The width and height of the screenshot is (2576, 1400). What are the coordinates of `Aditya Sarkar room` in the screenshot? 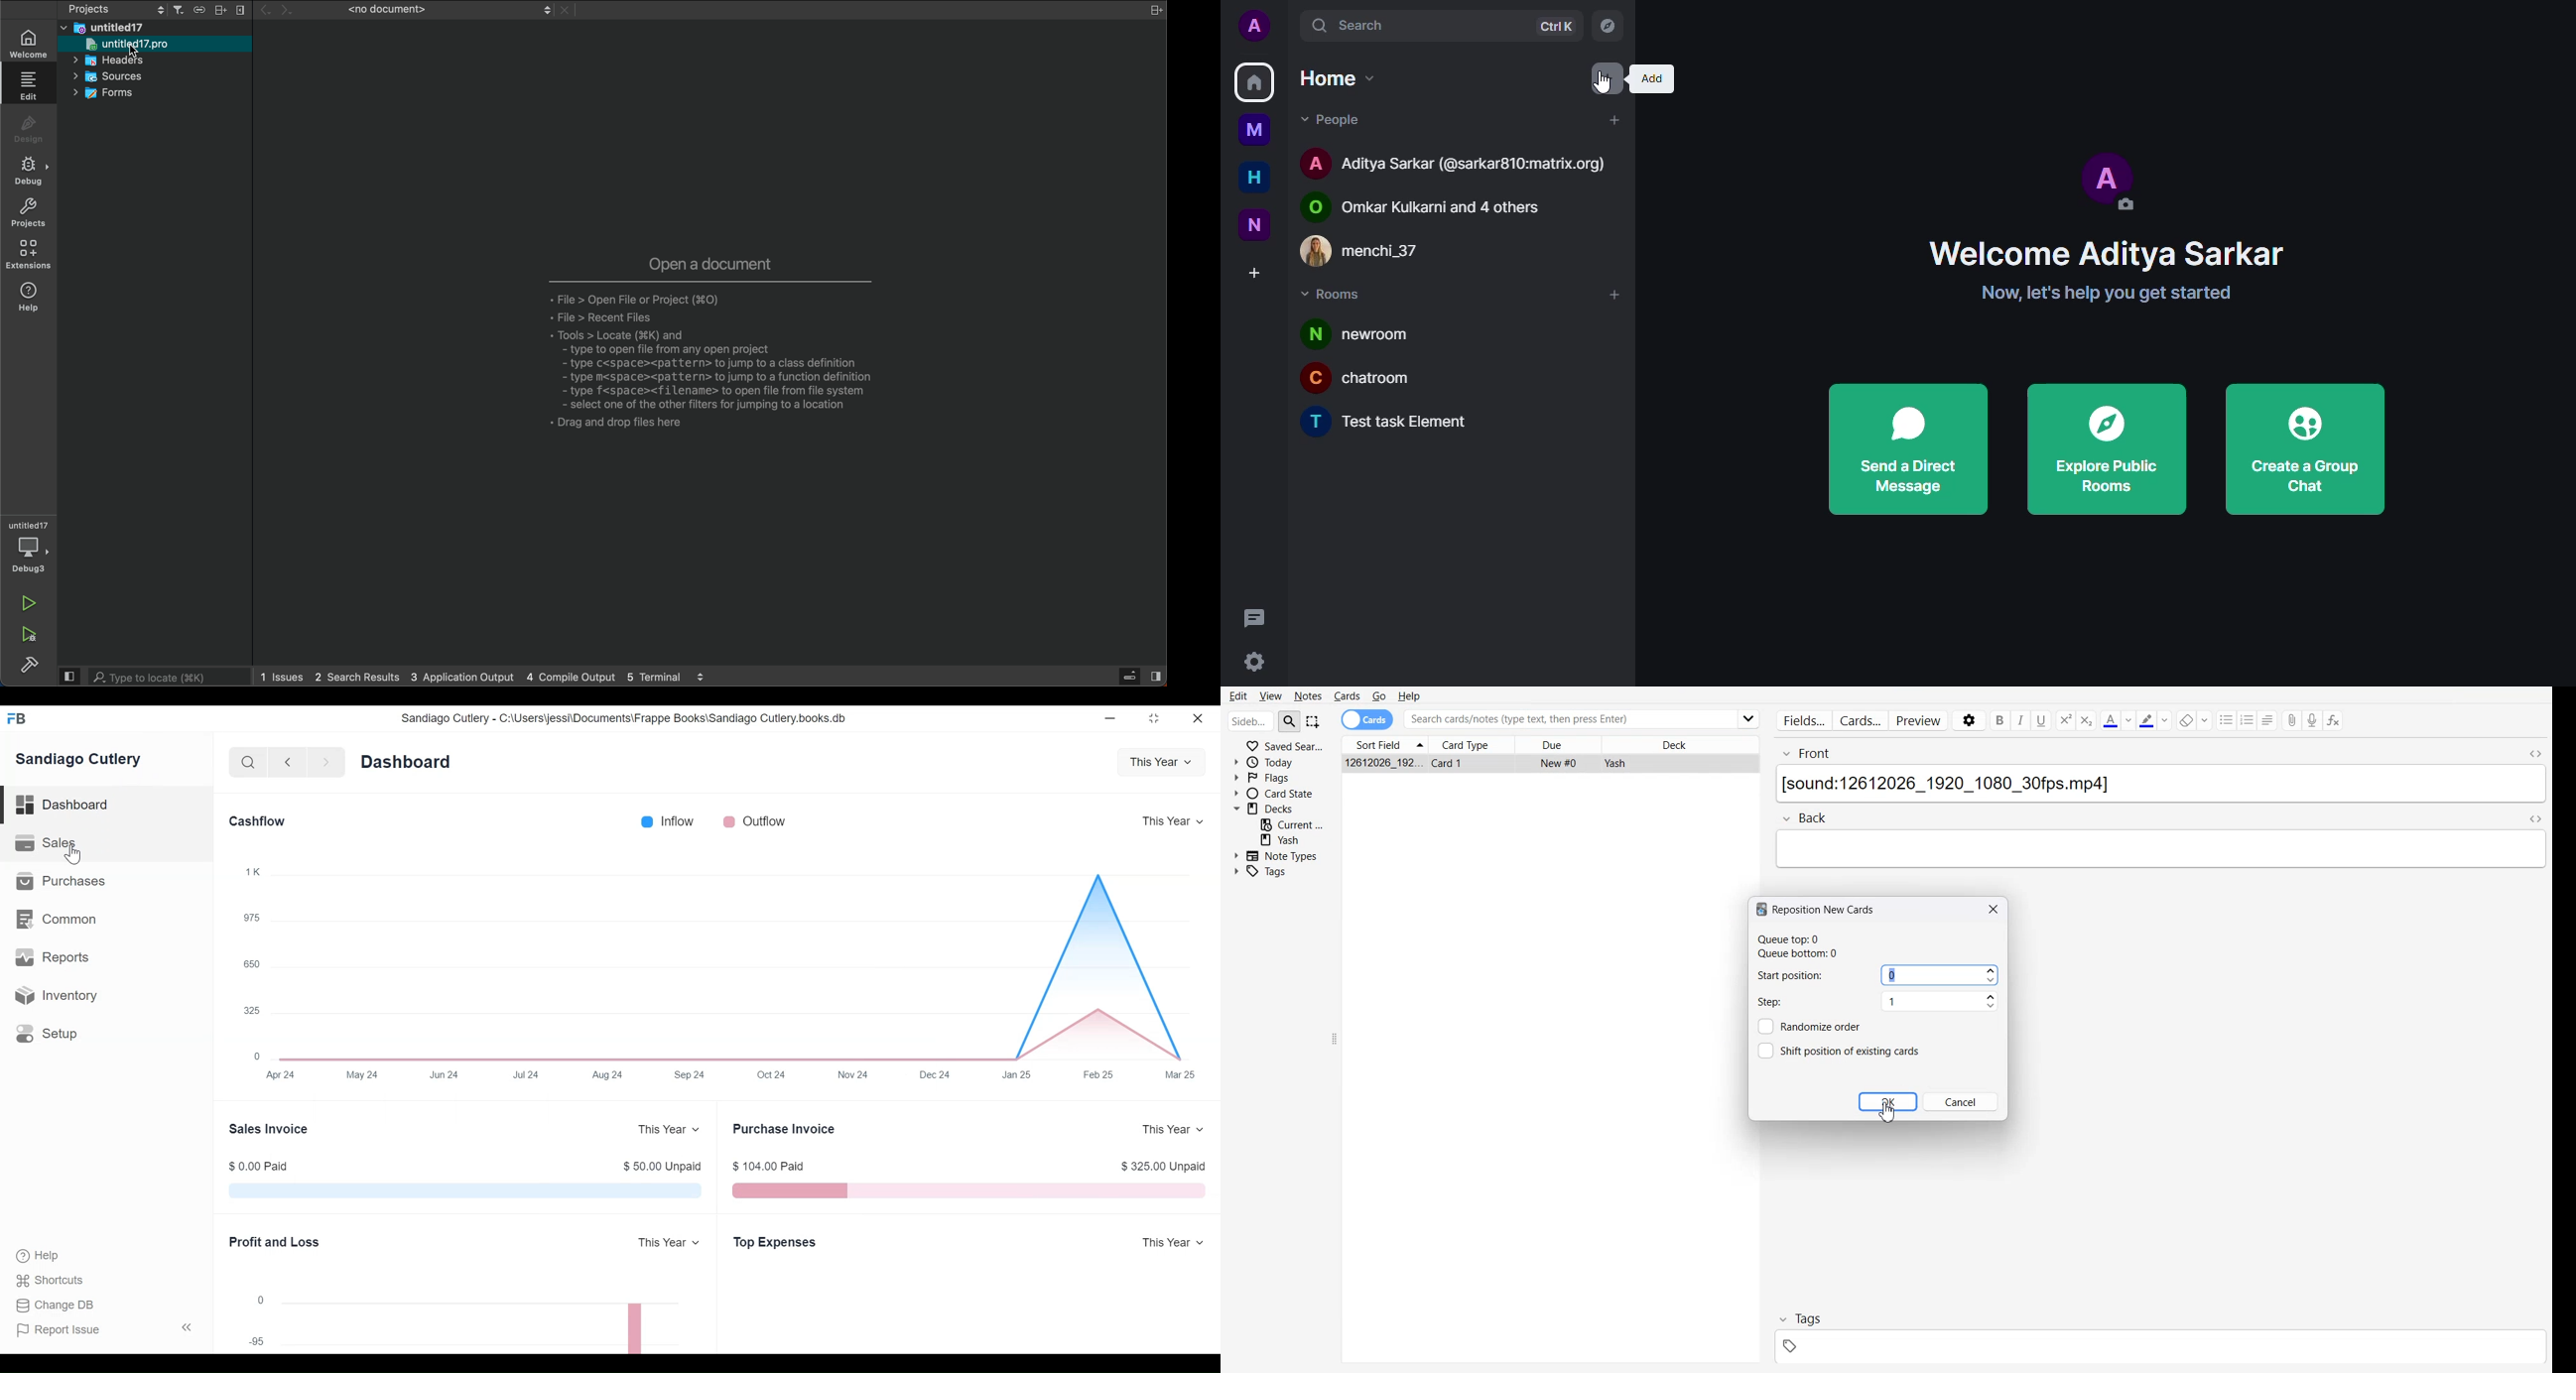 It's located at (1456, 161).